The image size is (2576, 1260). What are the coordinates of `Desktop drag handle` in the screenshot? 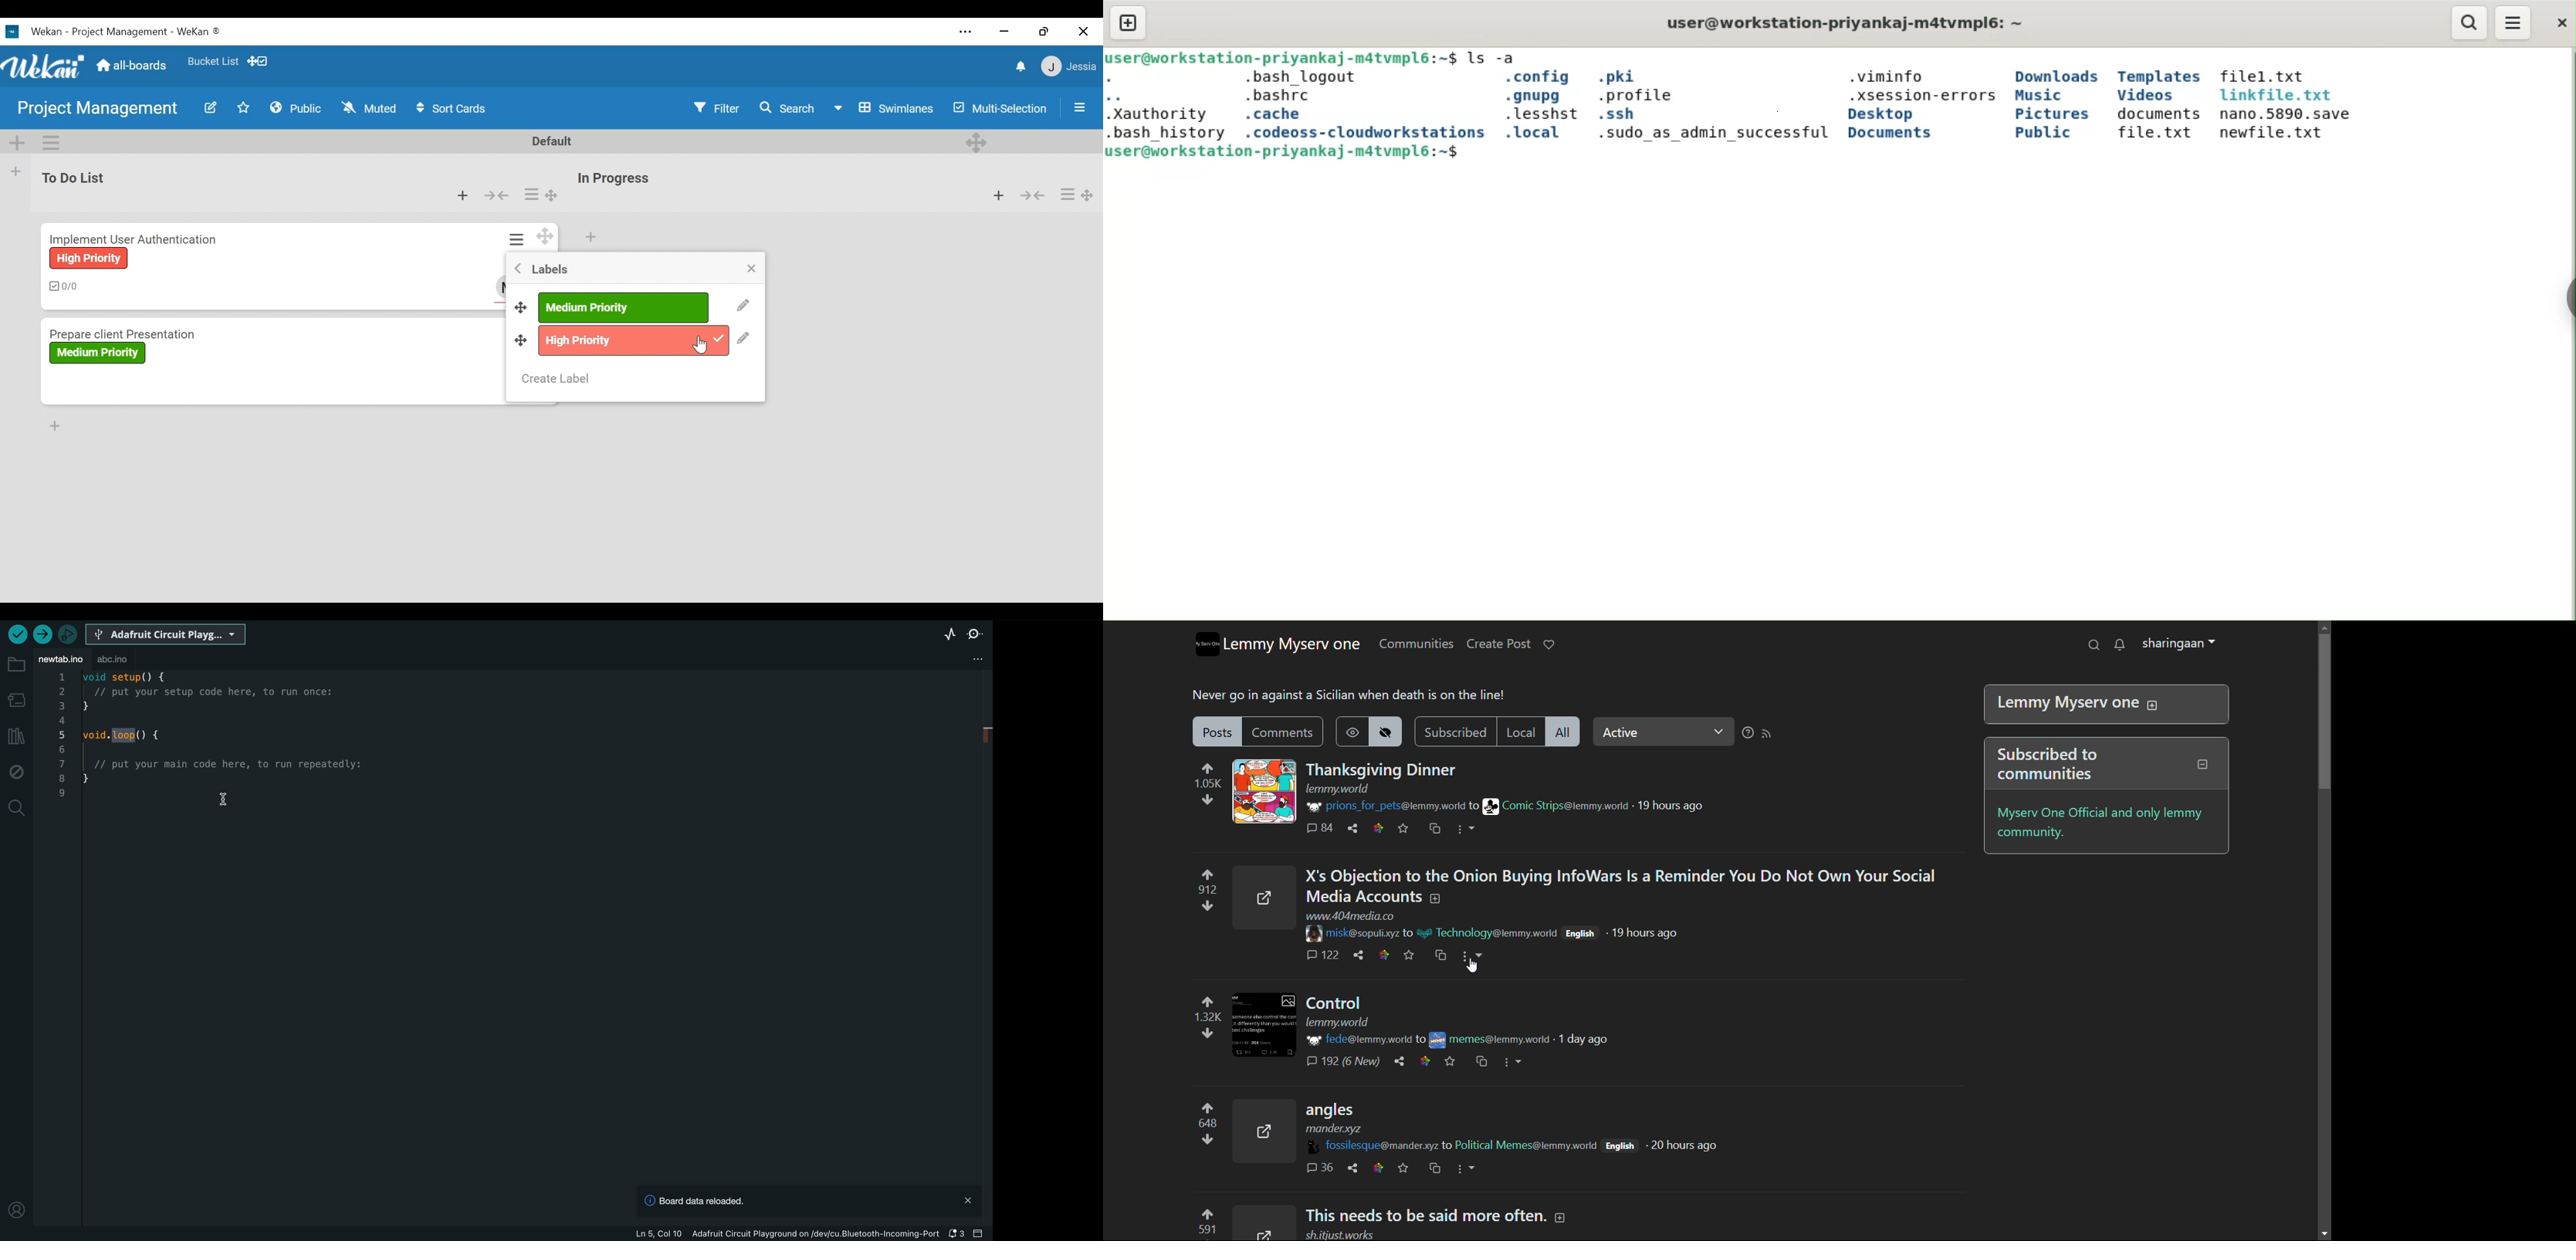 It's located at (552, 196).